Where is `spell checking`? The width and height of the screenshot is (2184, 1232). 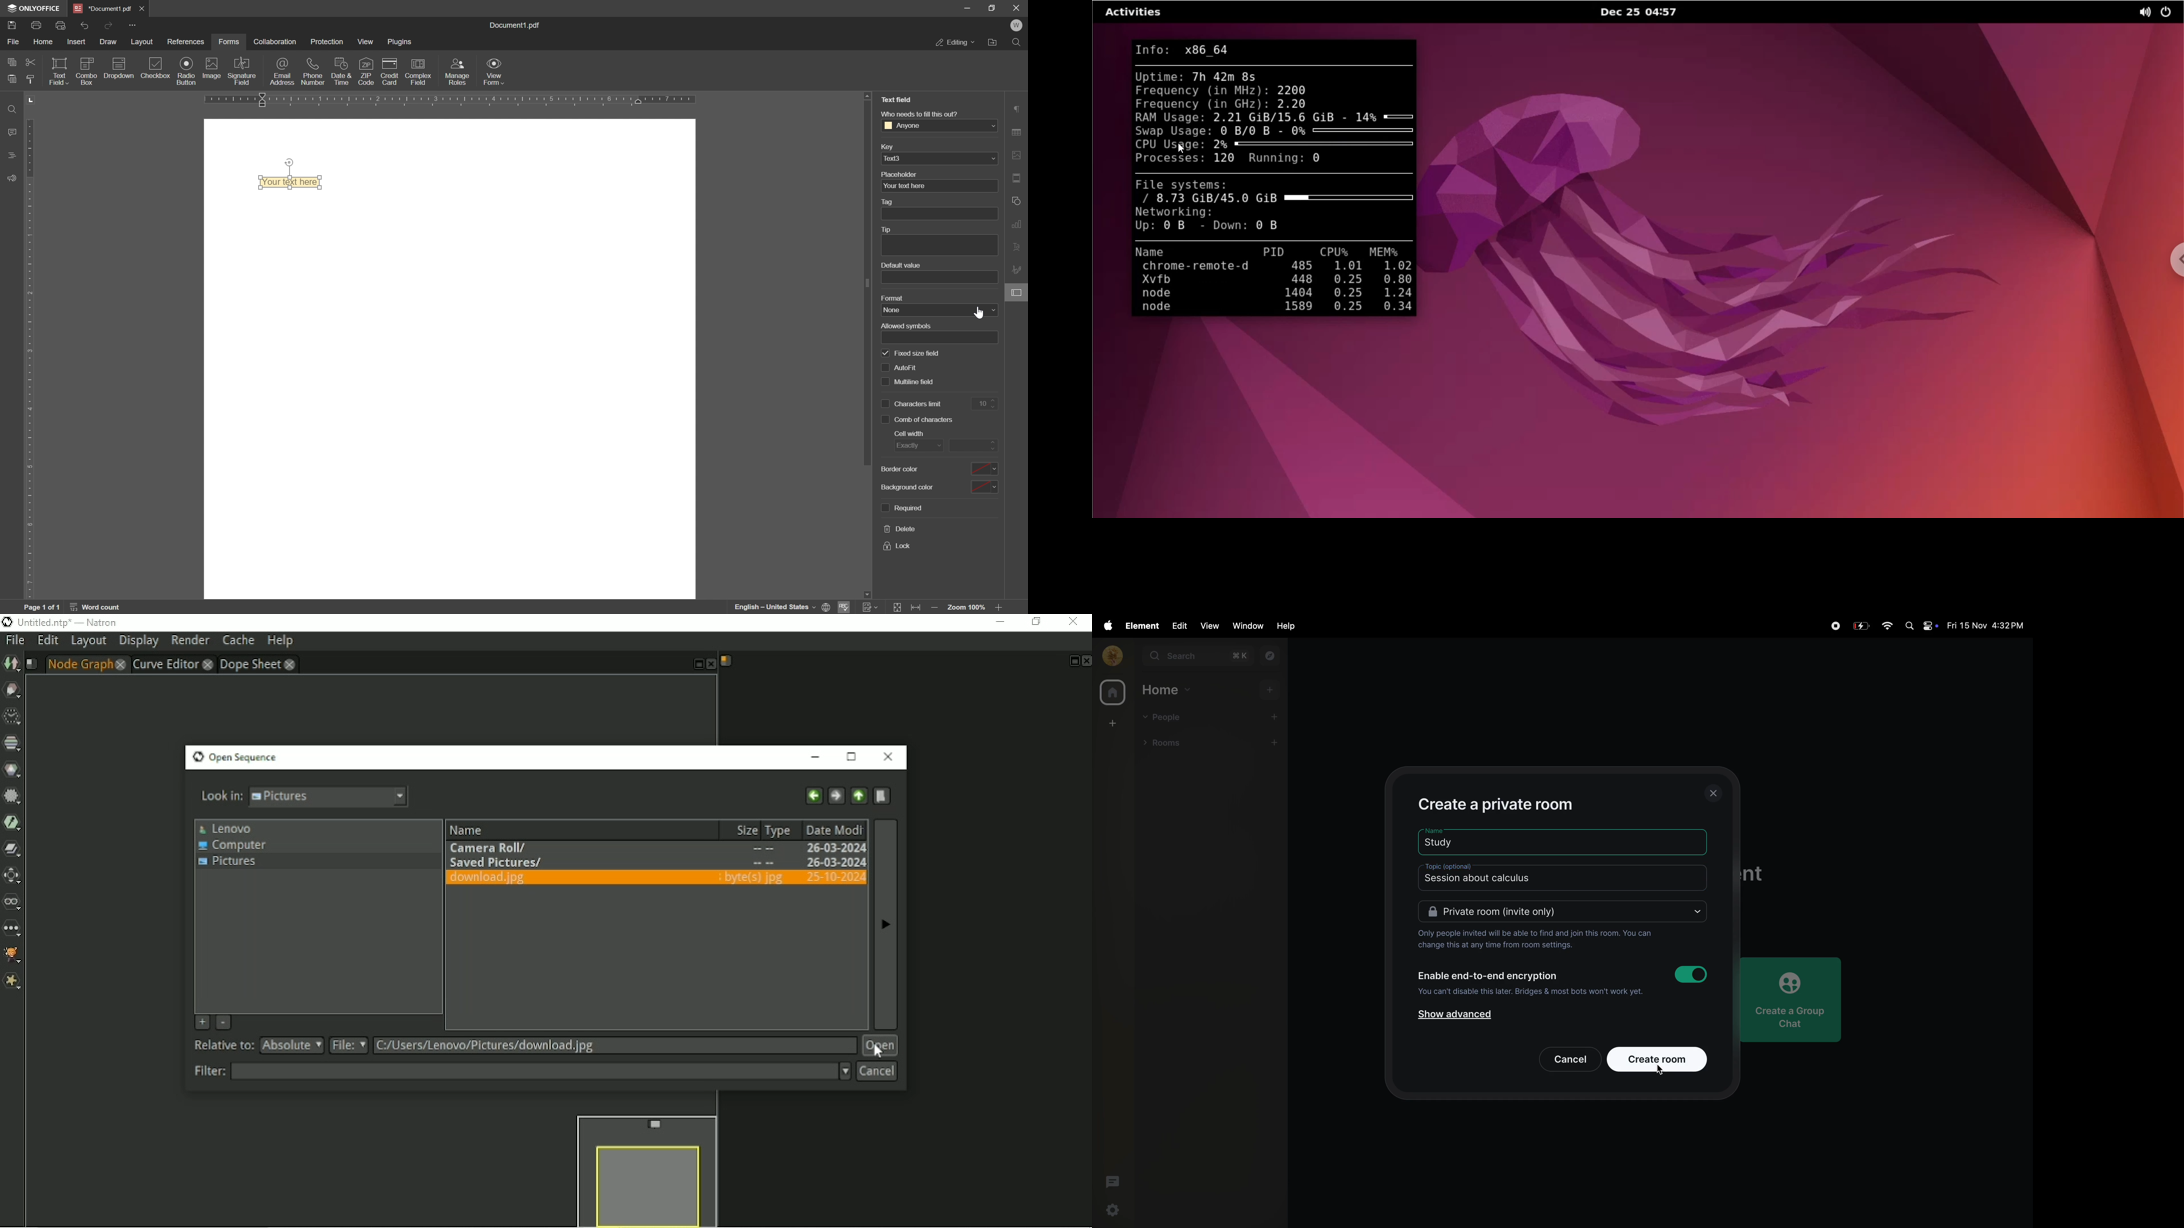 spell checking is located at coordinates (847, 608).